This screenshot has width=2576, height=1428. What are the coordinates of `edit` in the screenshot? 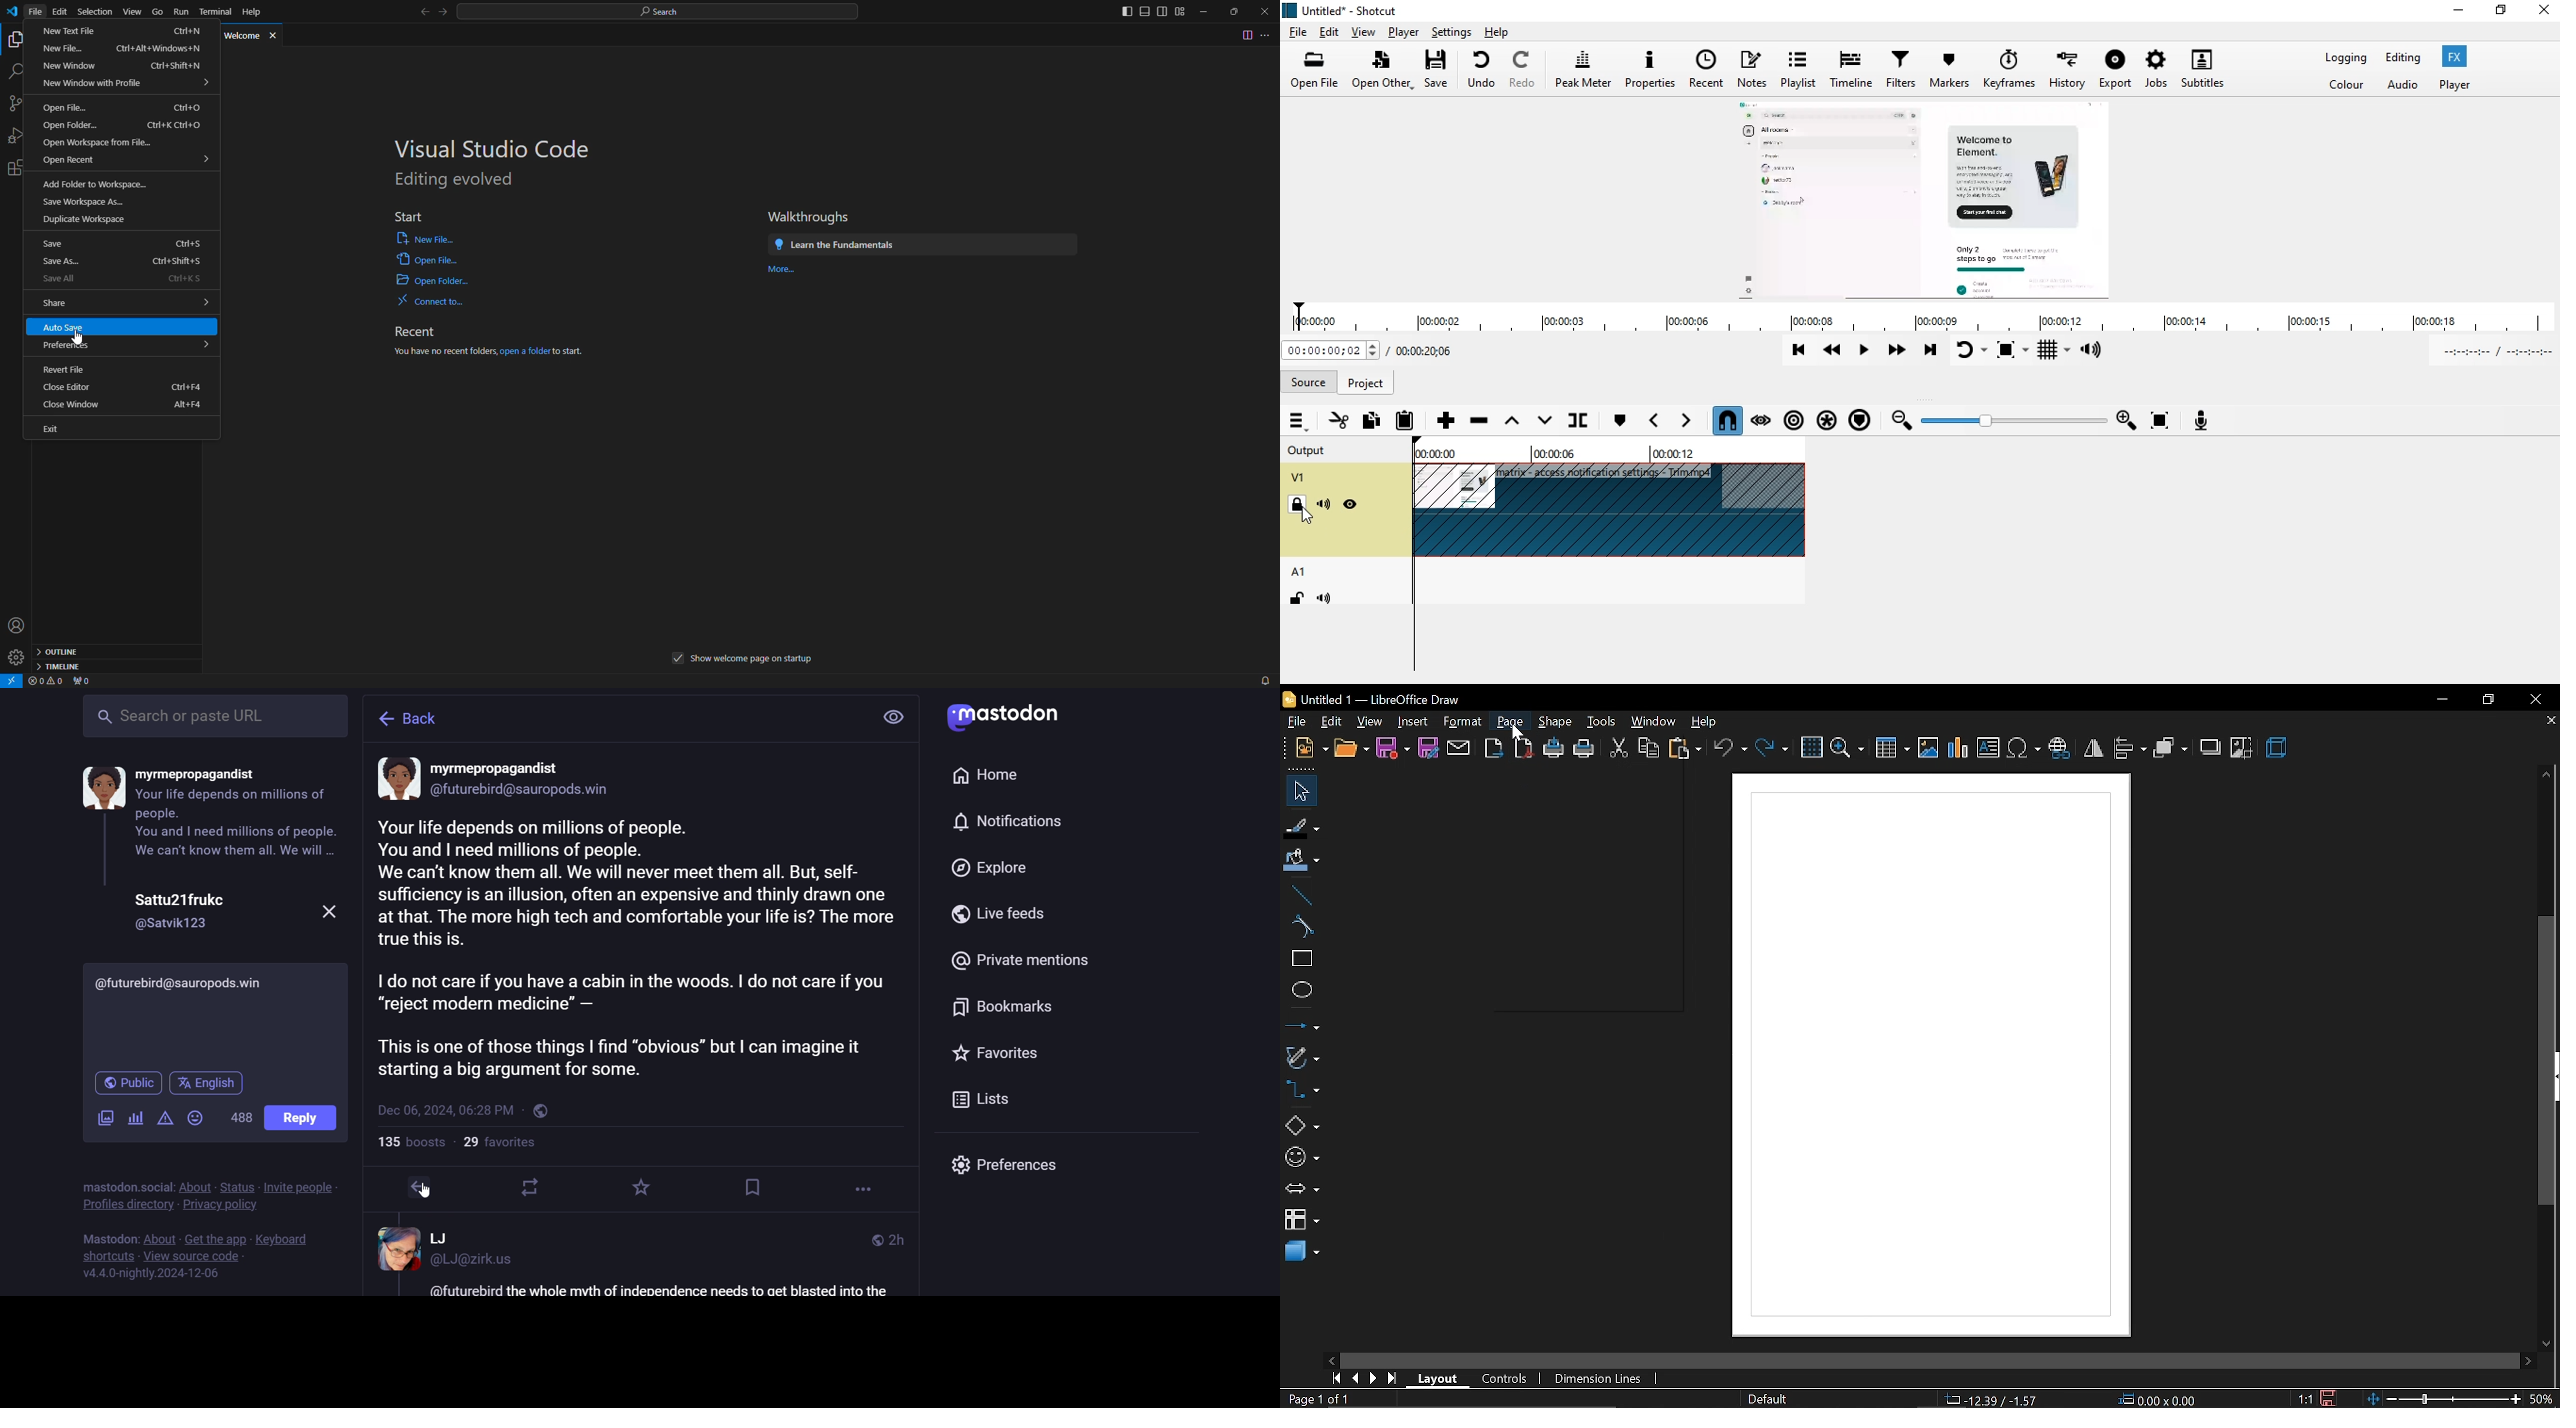 It's located at (61, 12).